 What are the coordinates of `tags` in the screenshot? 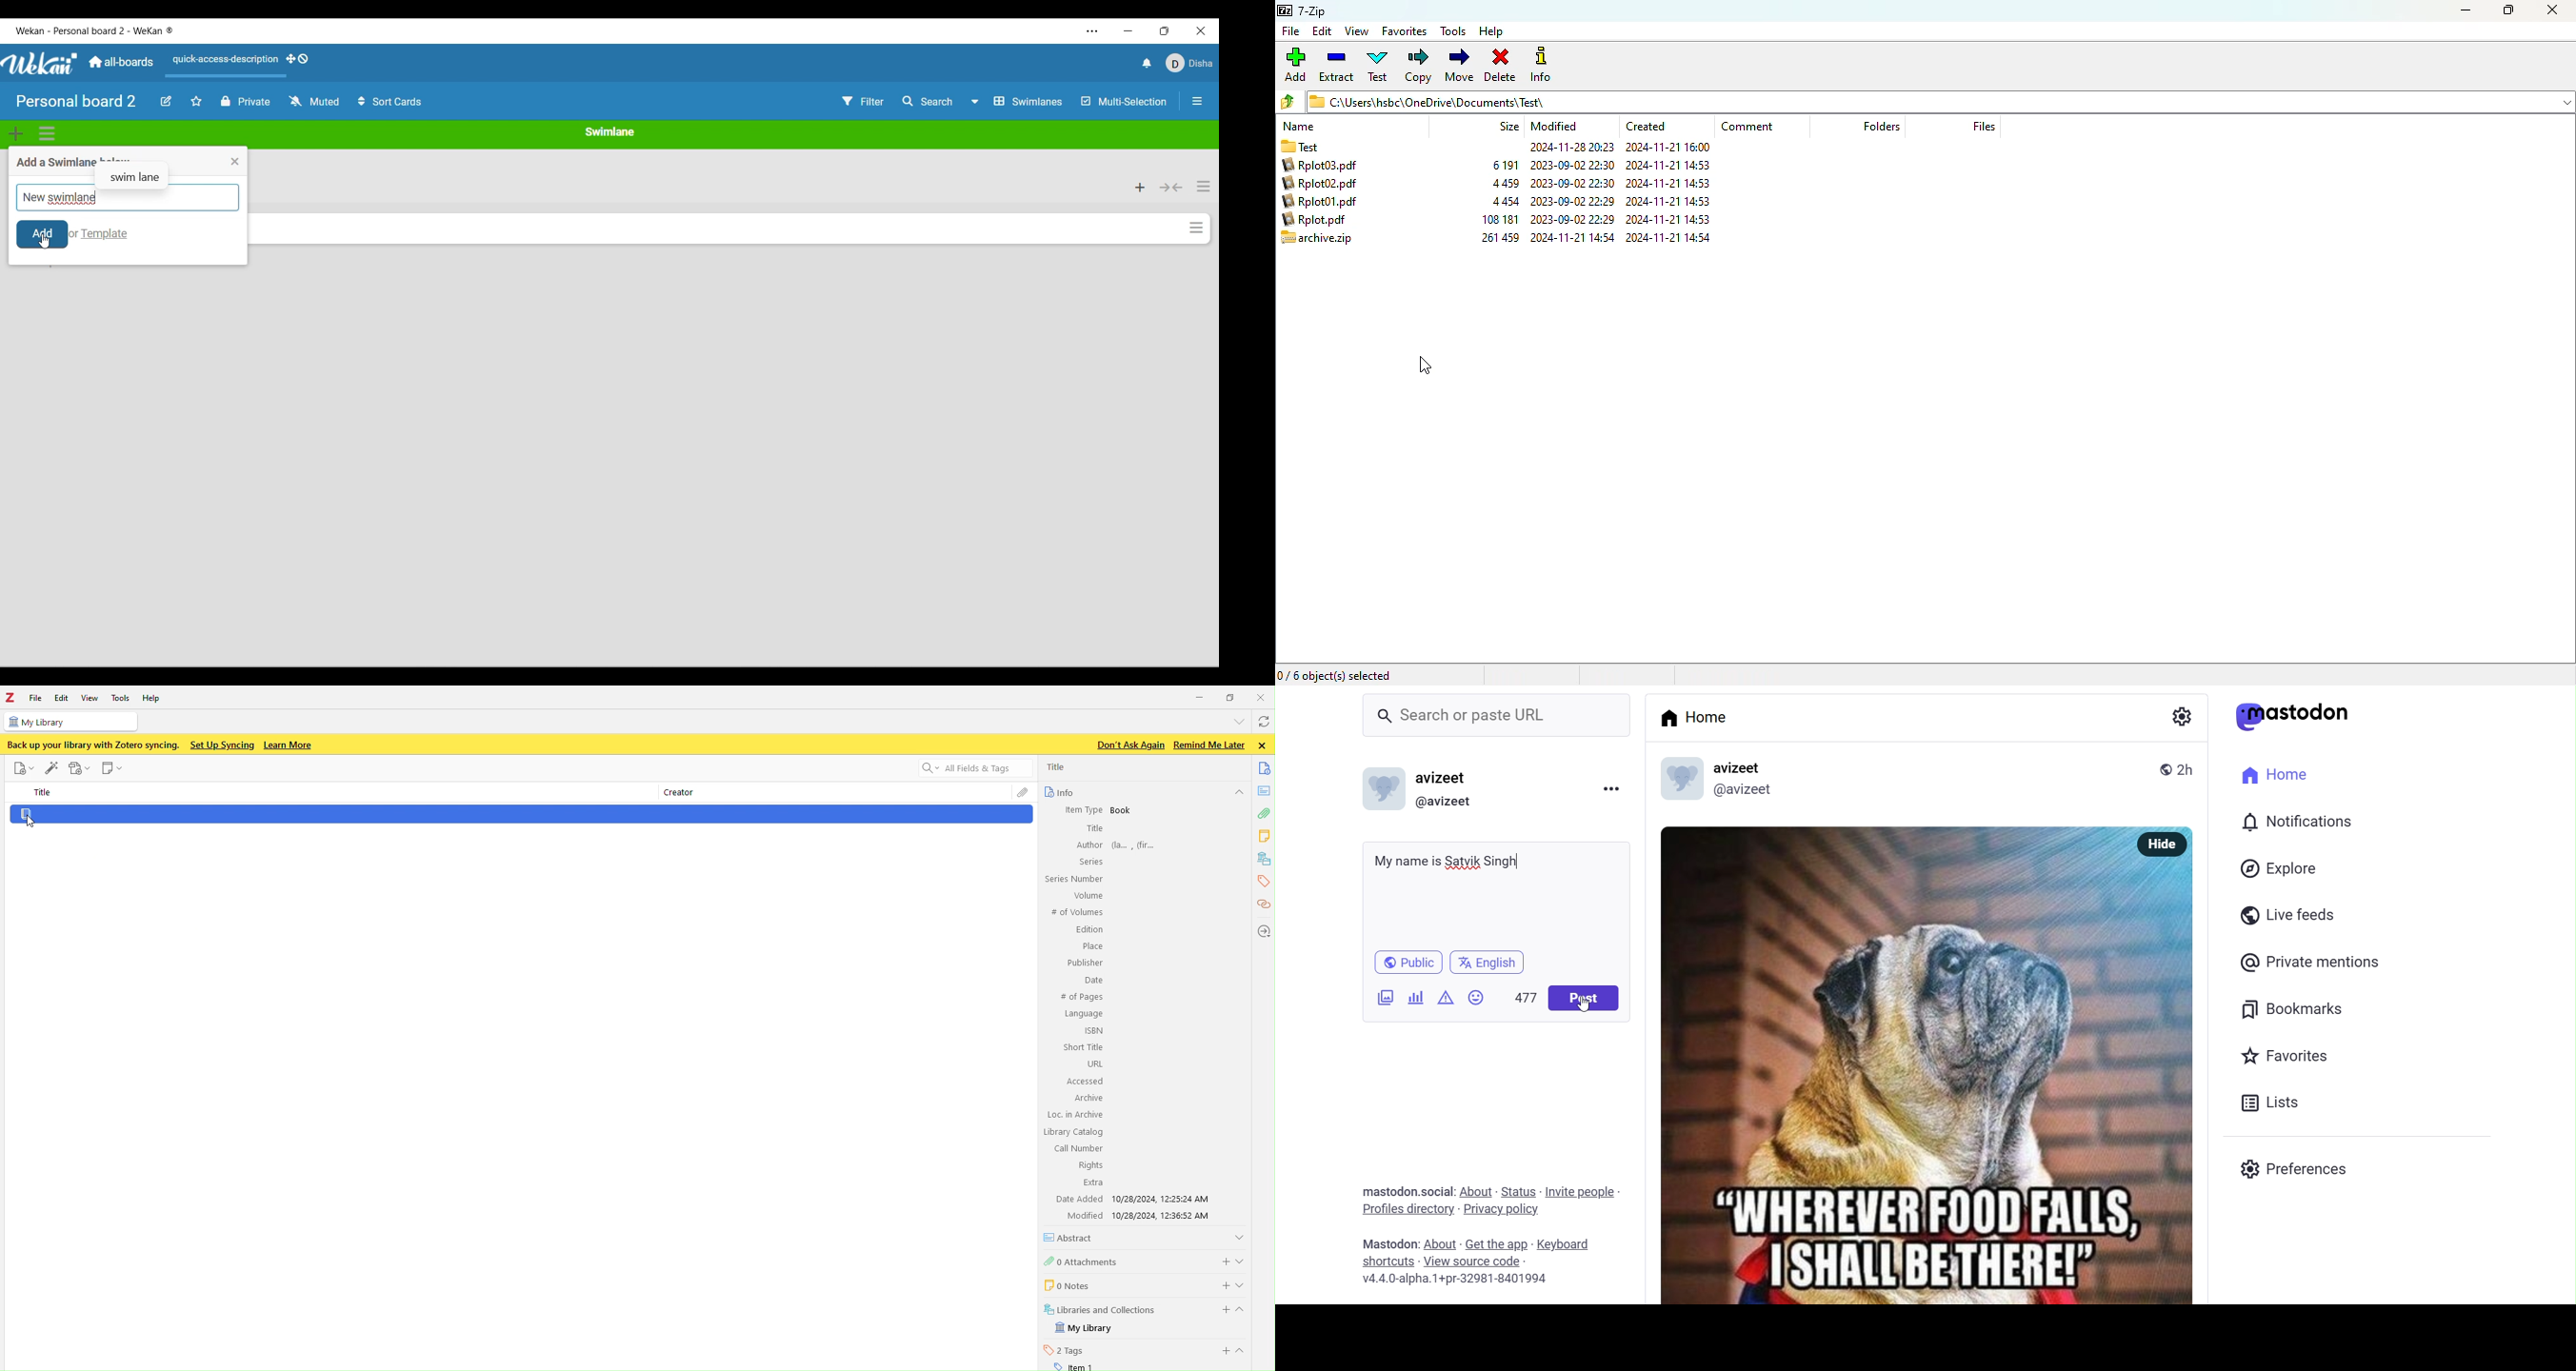 It's located at (1146, 1350).